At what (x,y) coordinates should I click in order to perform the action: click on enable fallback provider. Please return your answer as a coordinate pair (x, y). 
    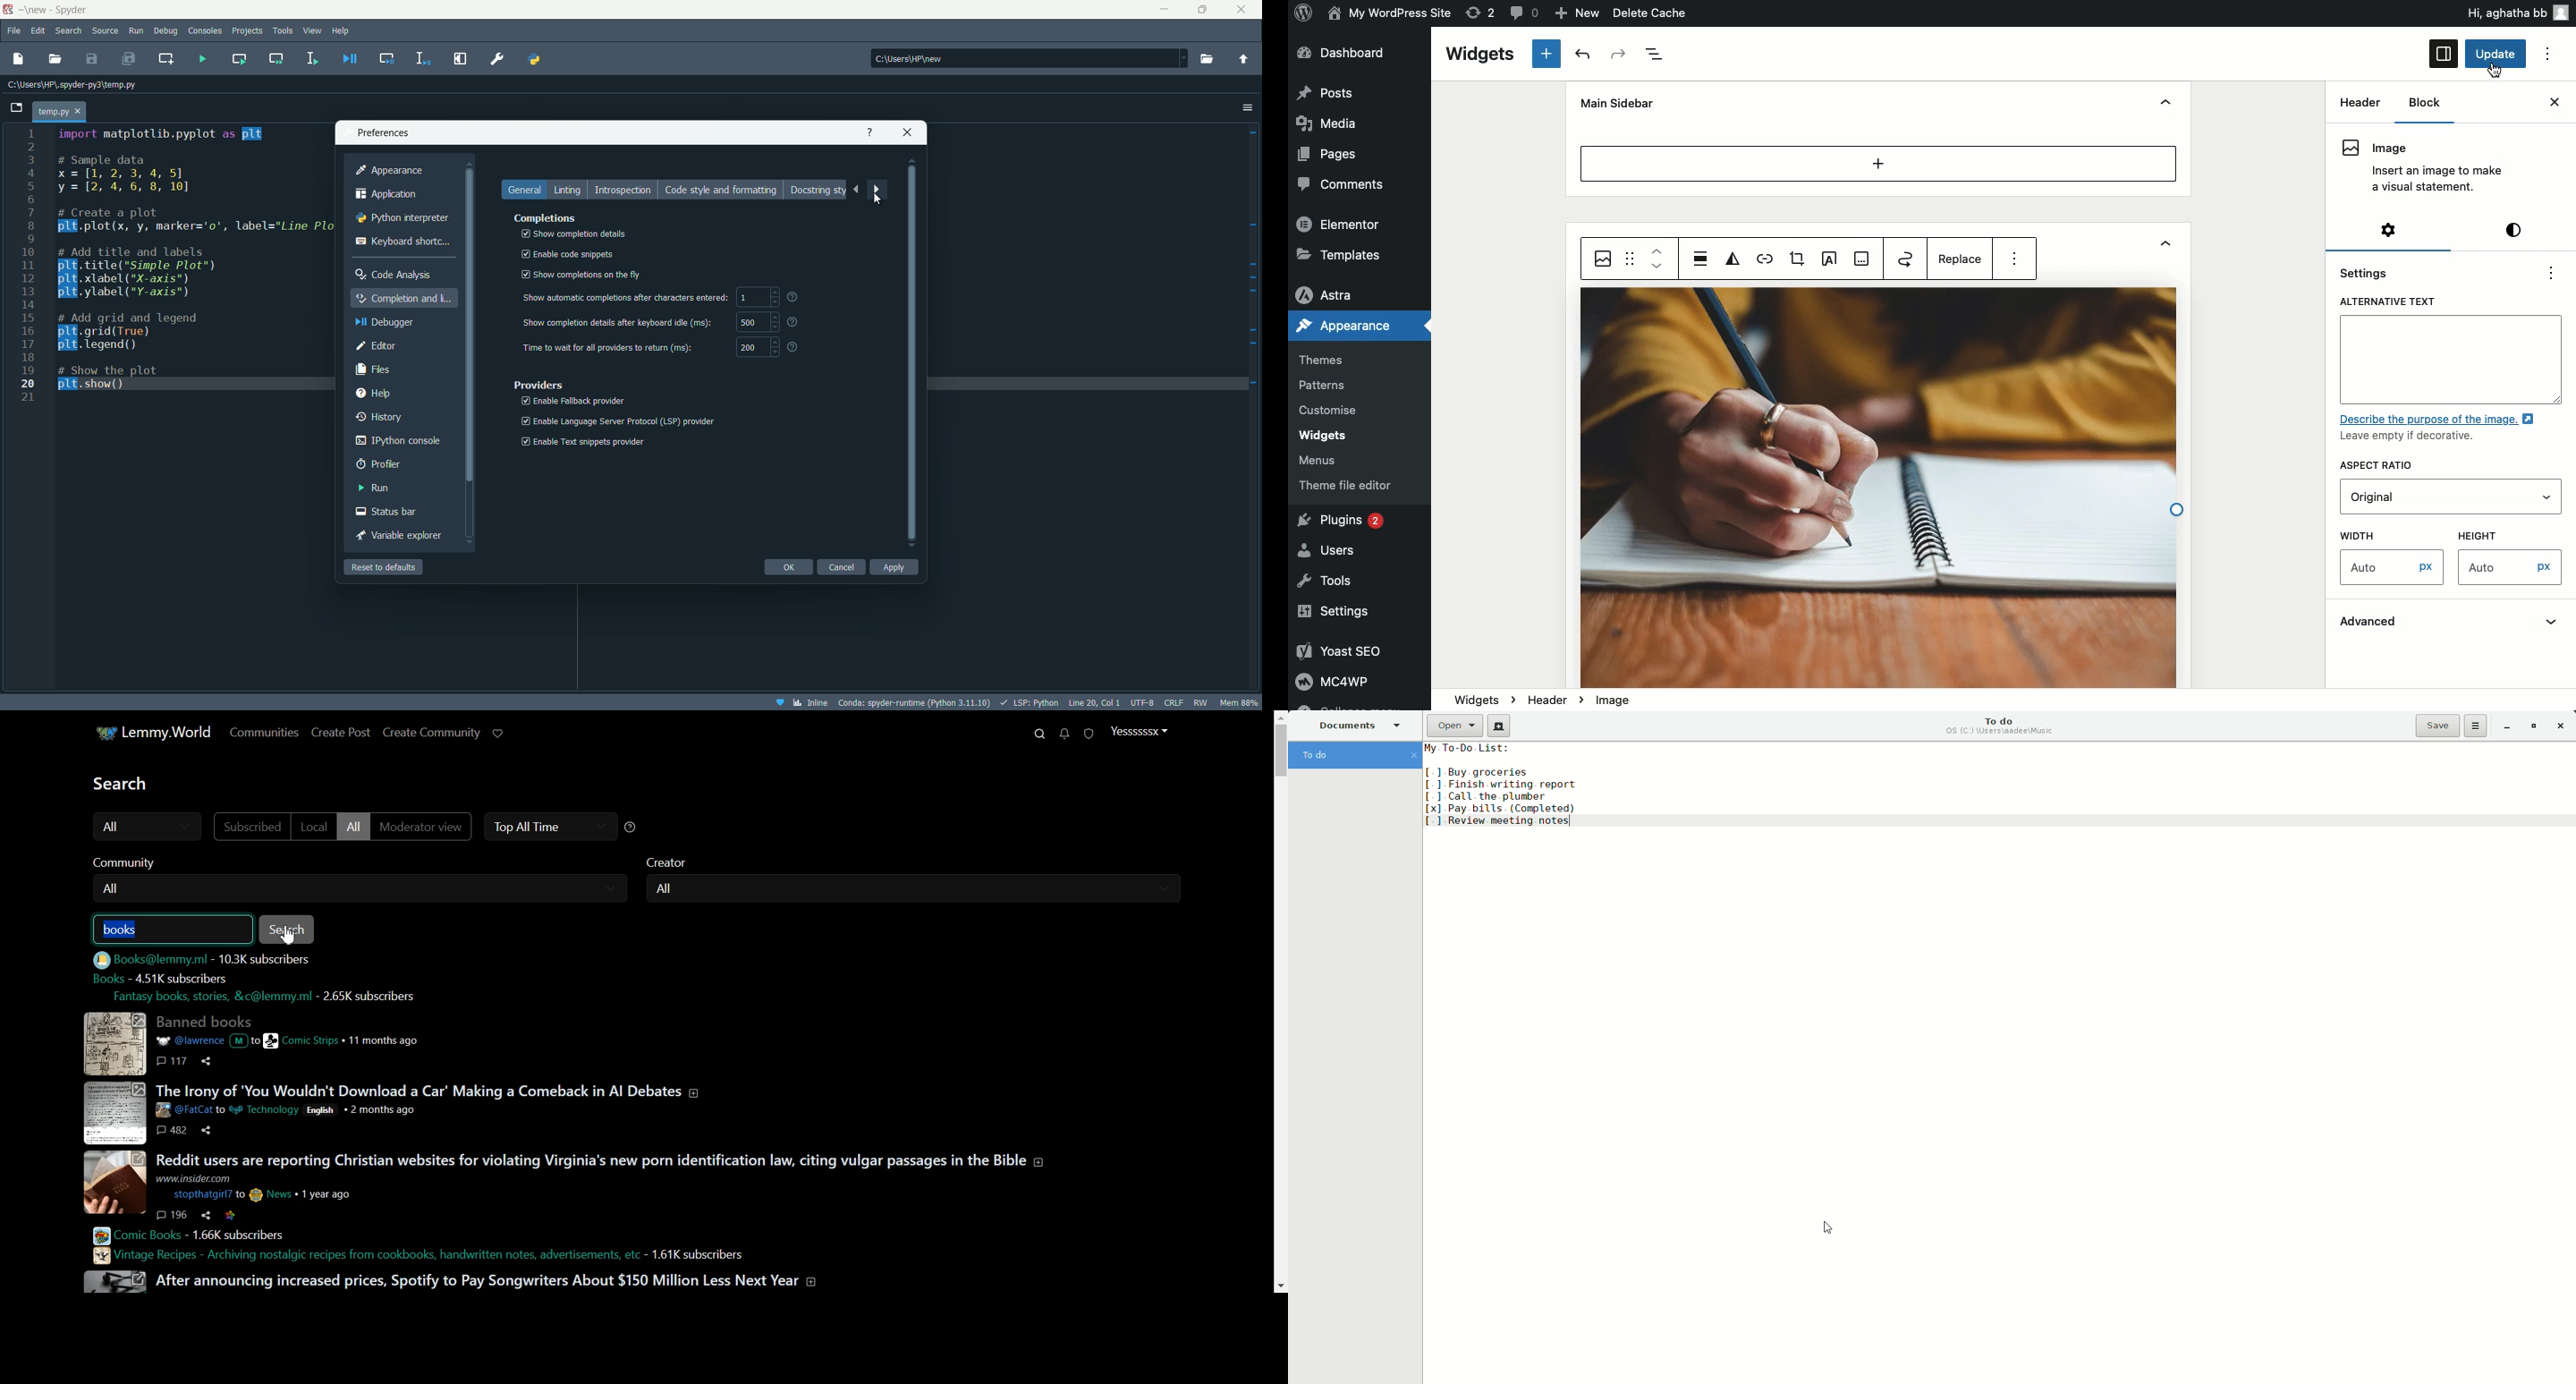
    Looking at the image, I should click on (571, 401).